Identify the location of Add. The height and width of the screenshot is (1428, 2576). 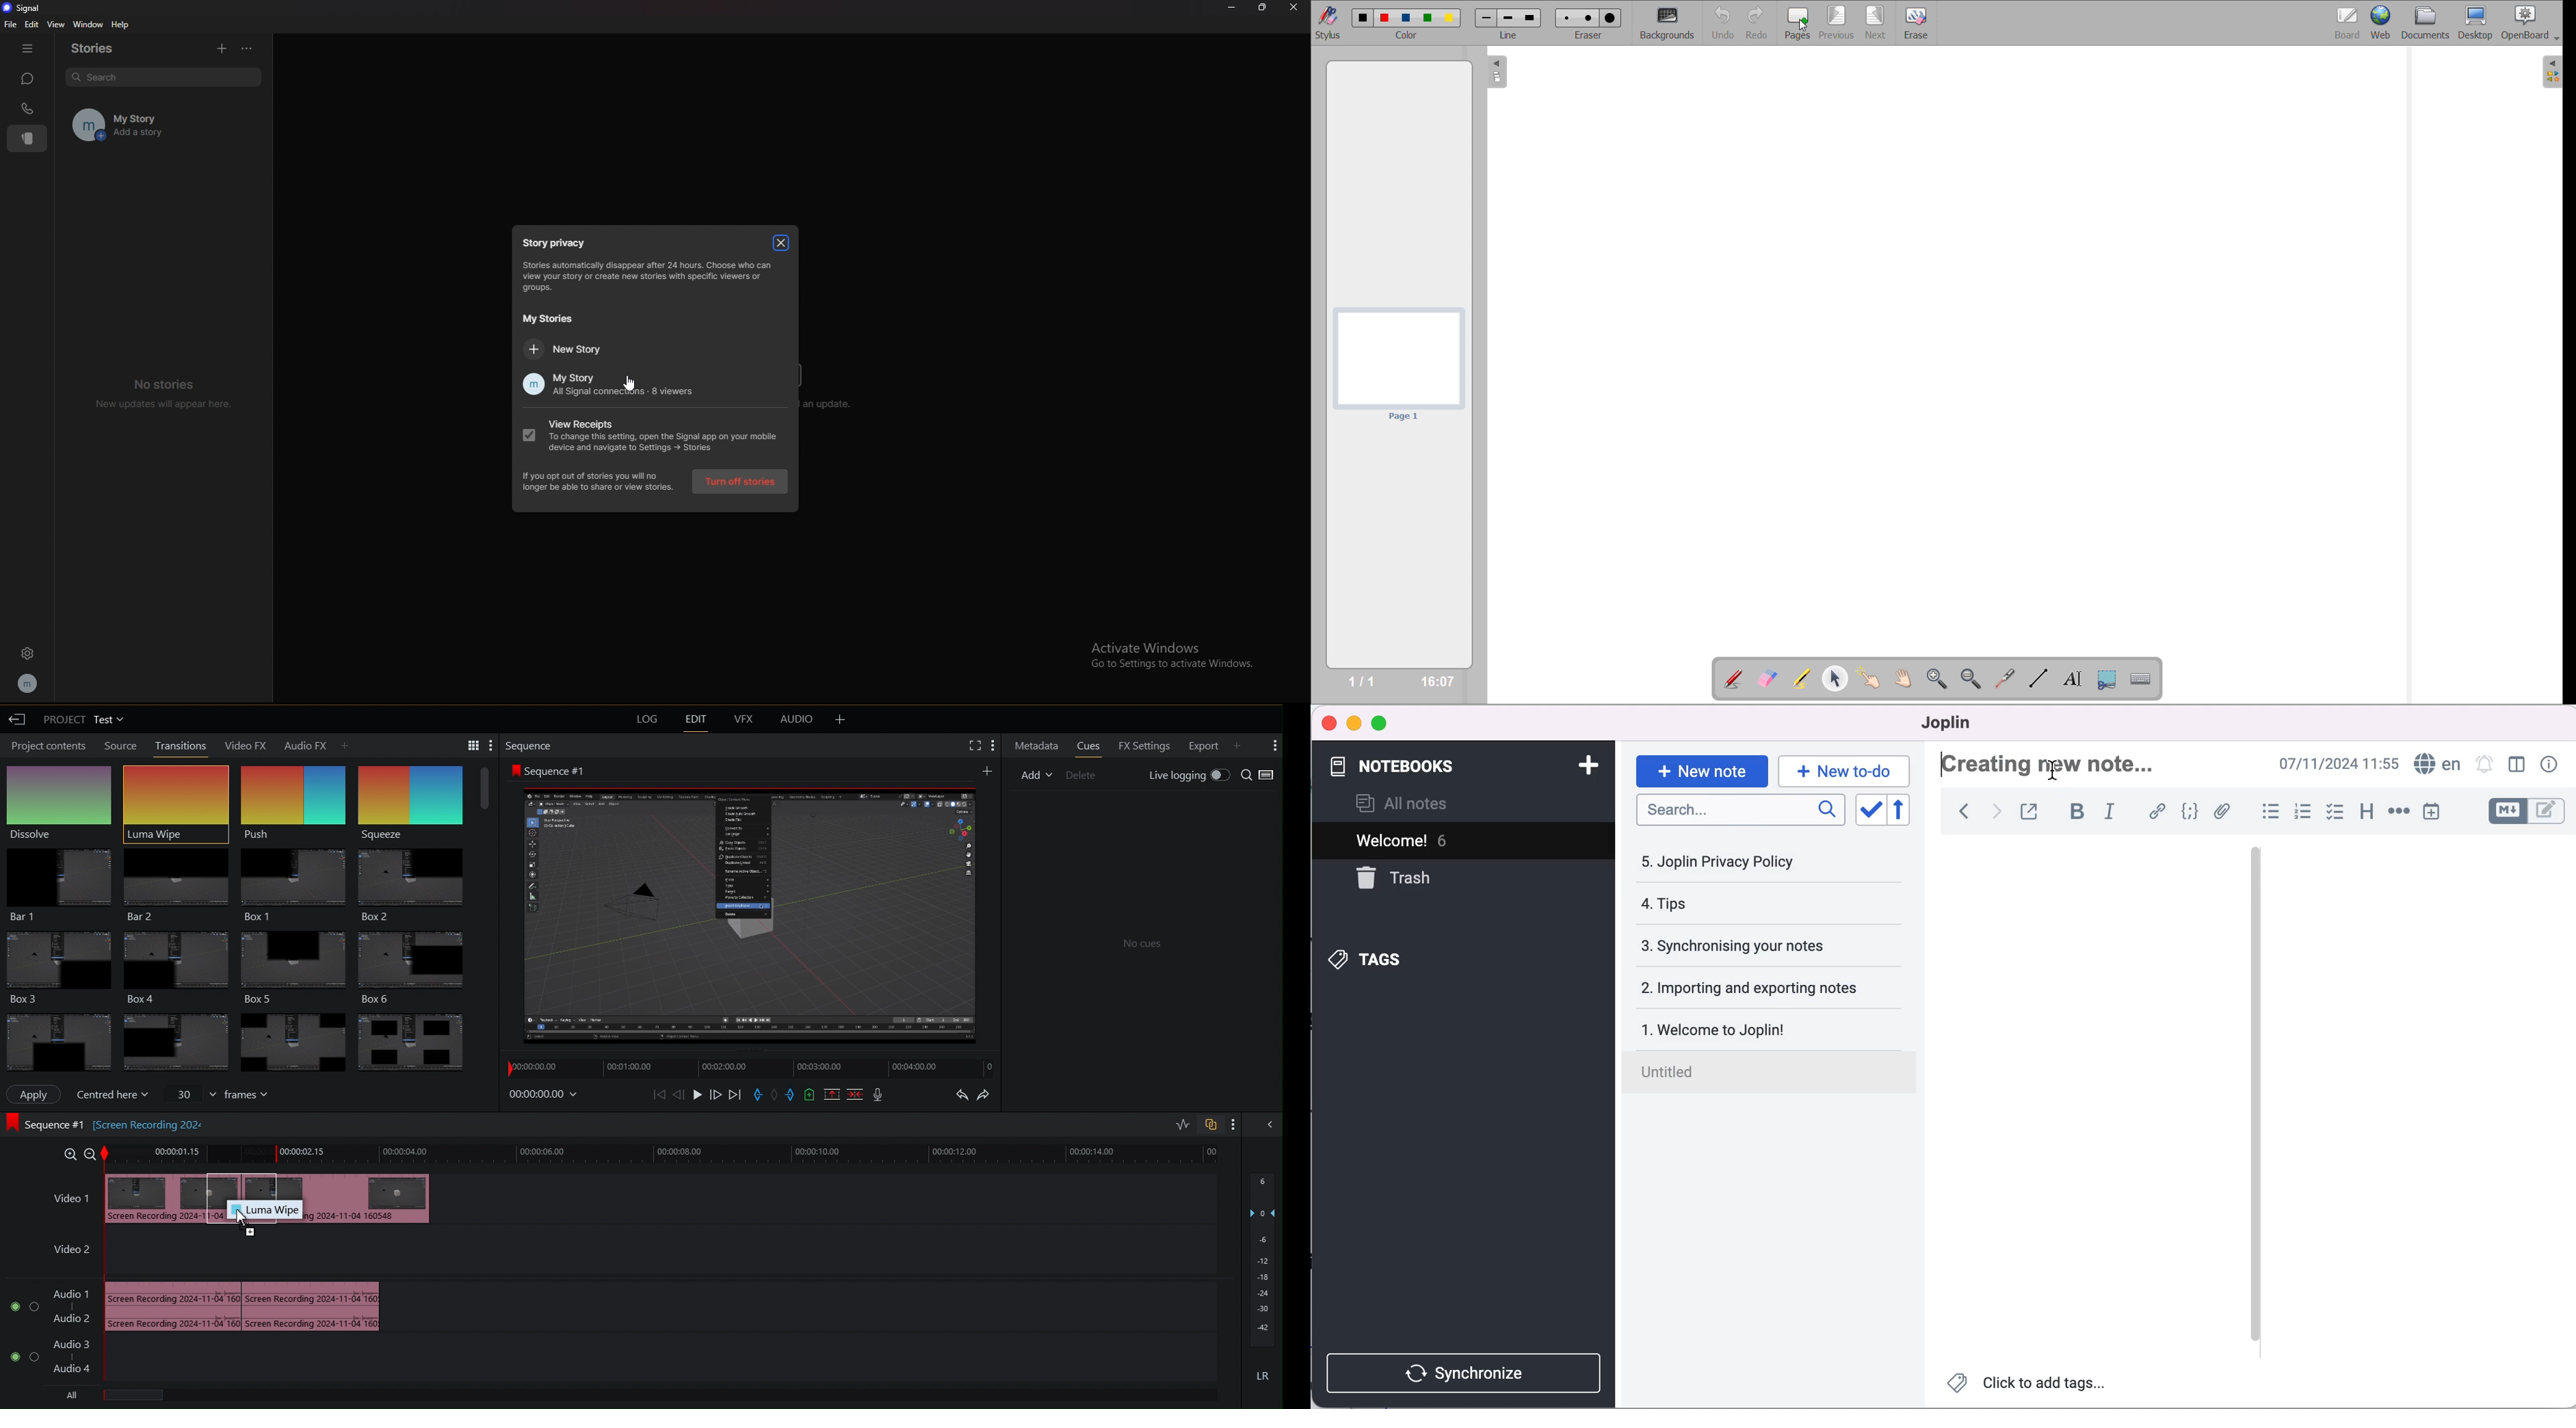
(1037, 775).